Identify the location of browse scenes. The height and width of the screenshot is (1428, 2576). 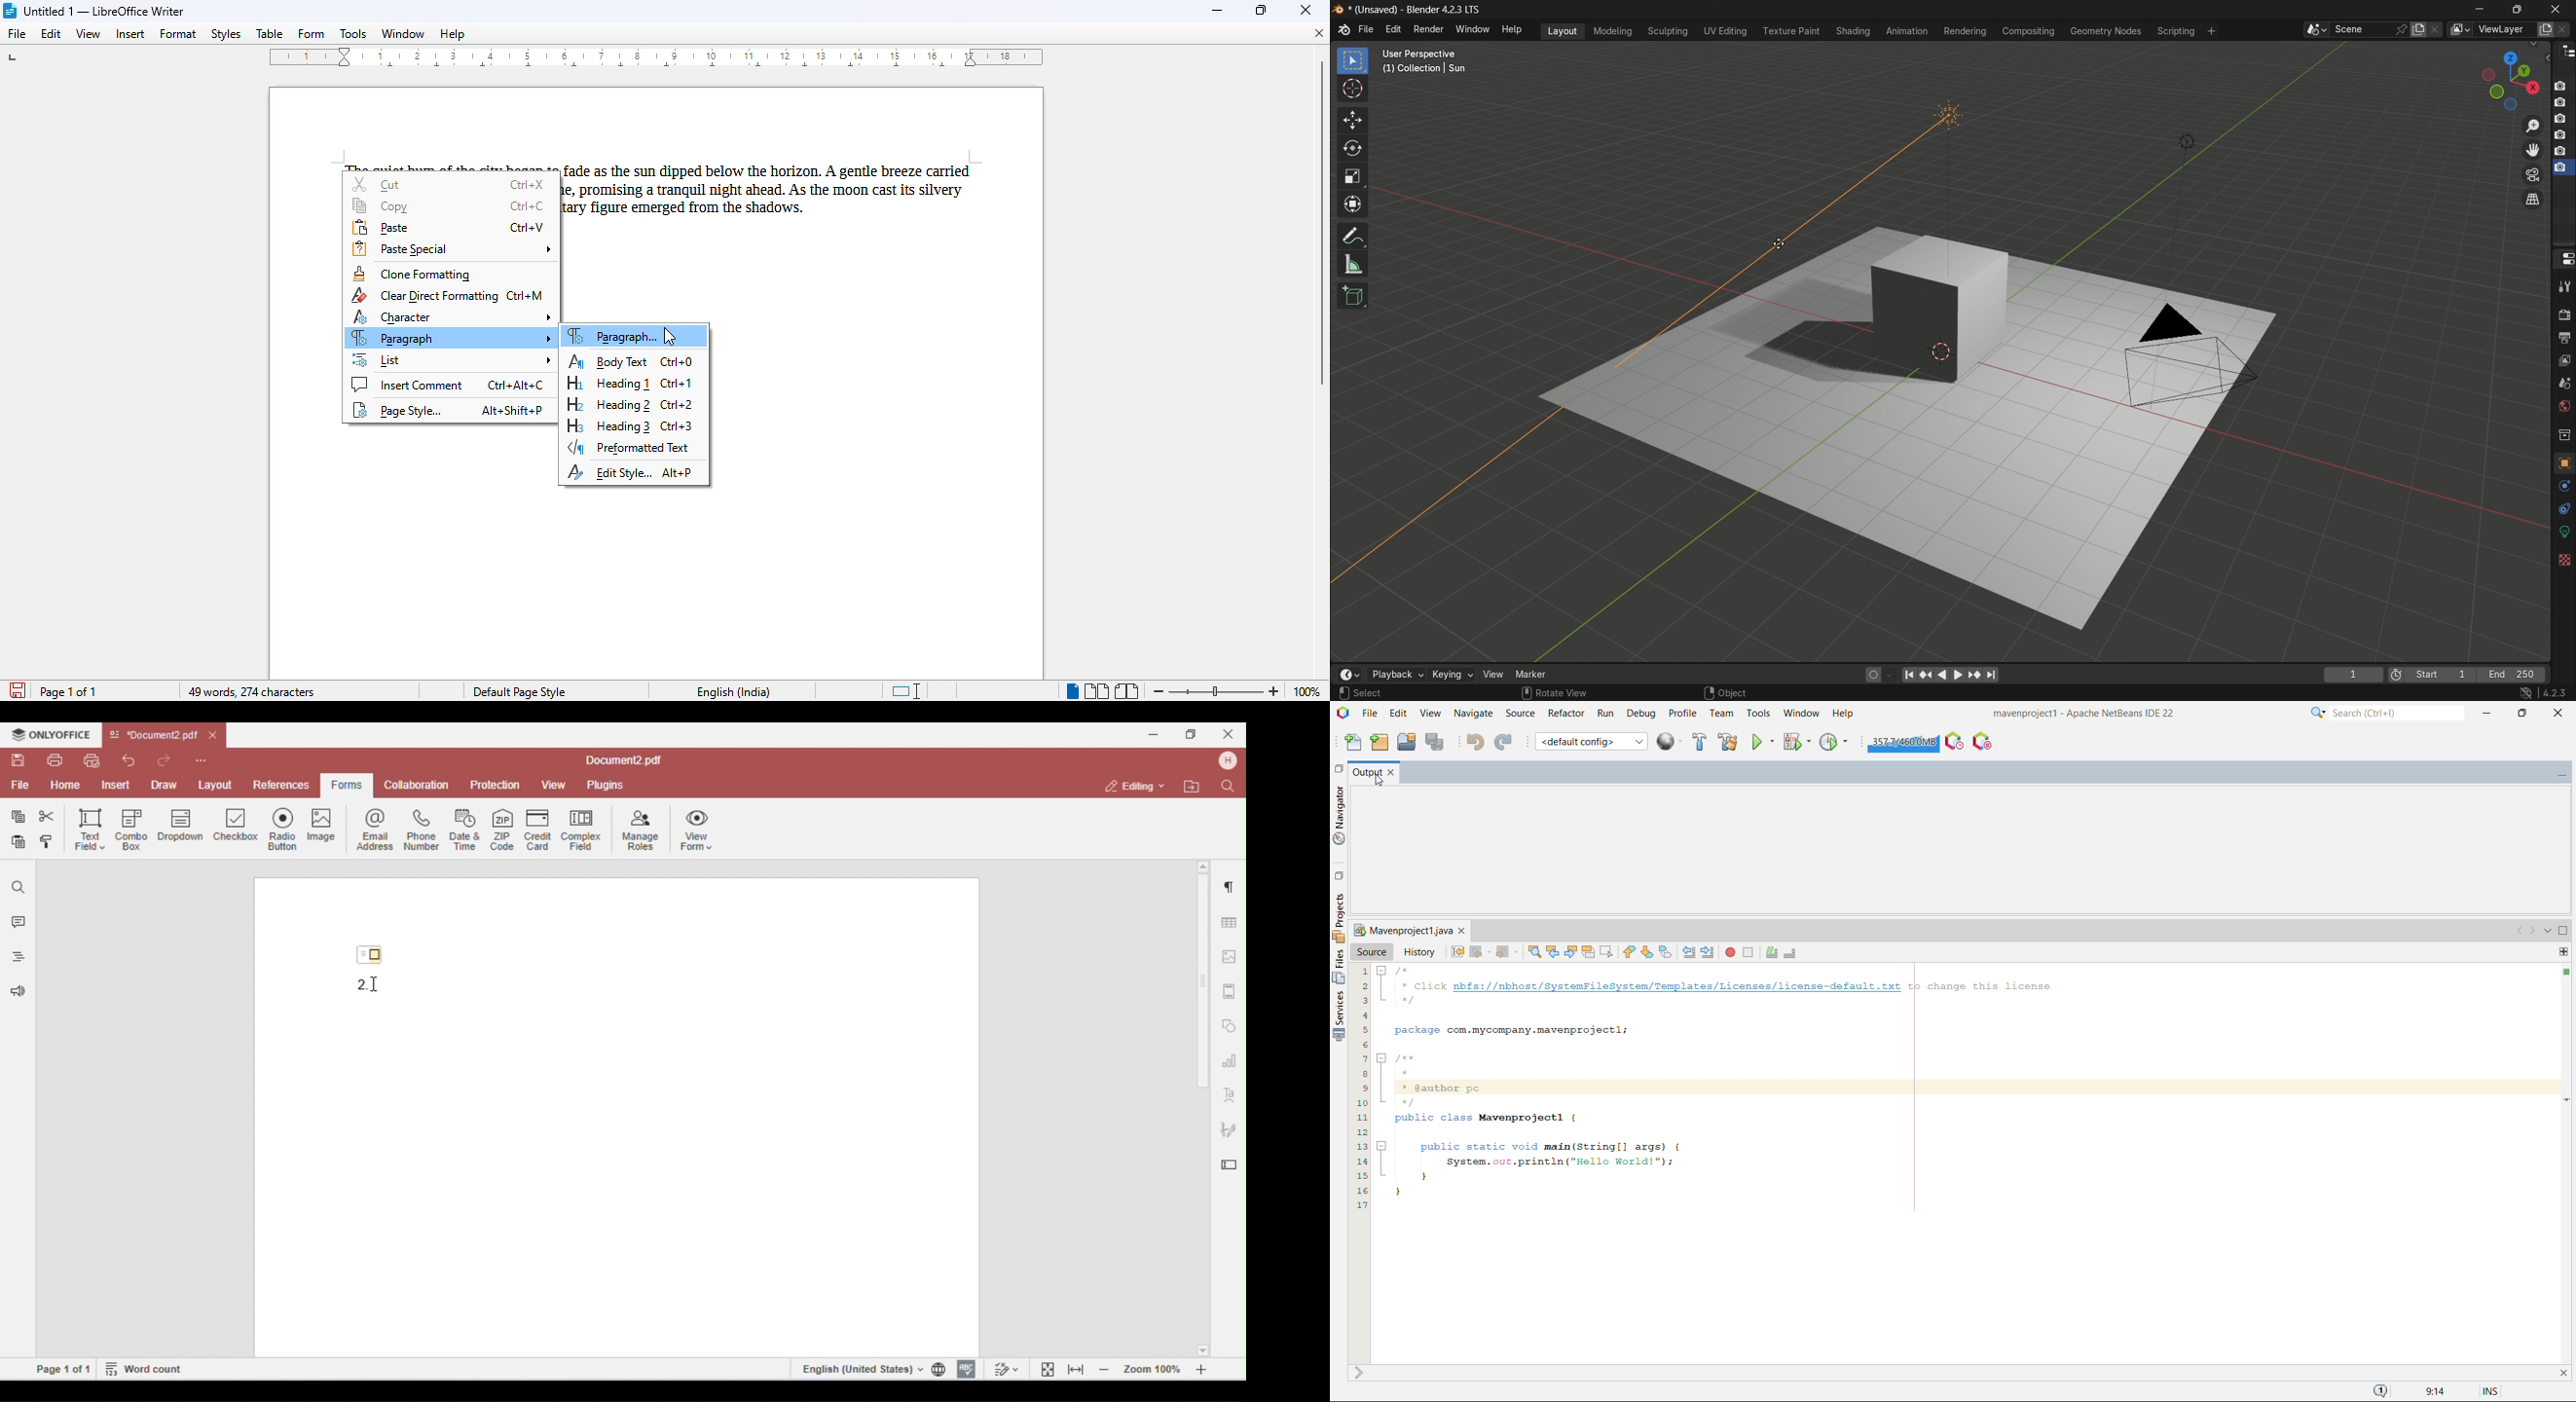
(2312, 30).